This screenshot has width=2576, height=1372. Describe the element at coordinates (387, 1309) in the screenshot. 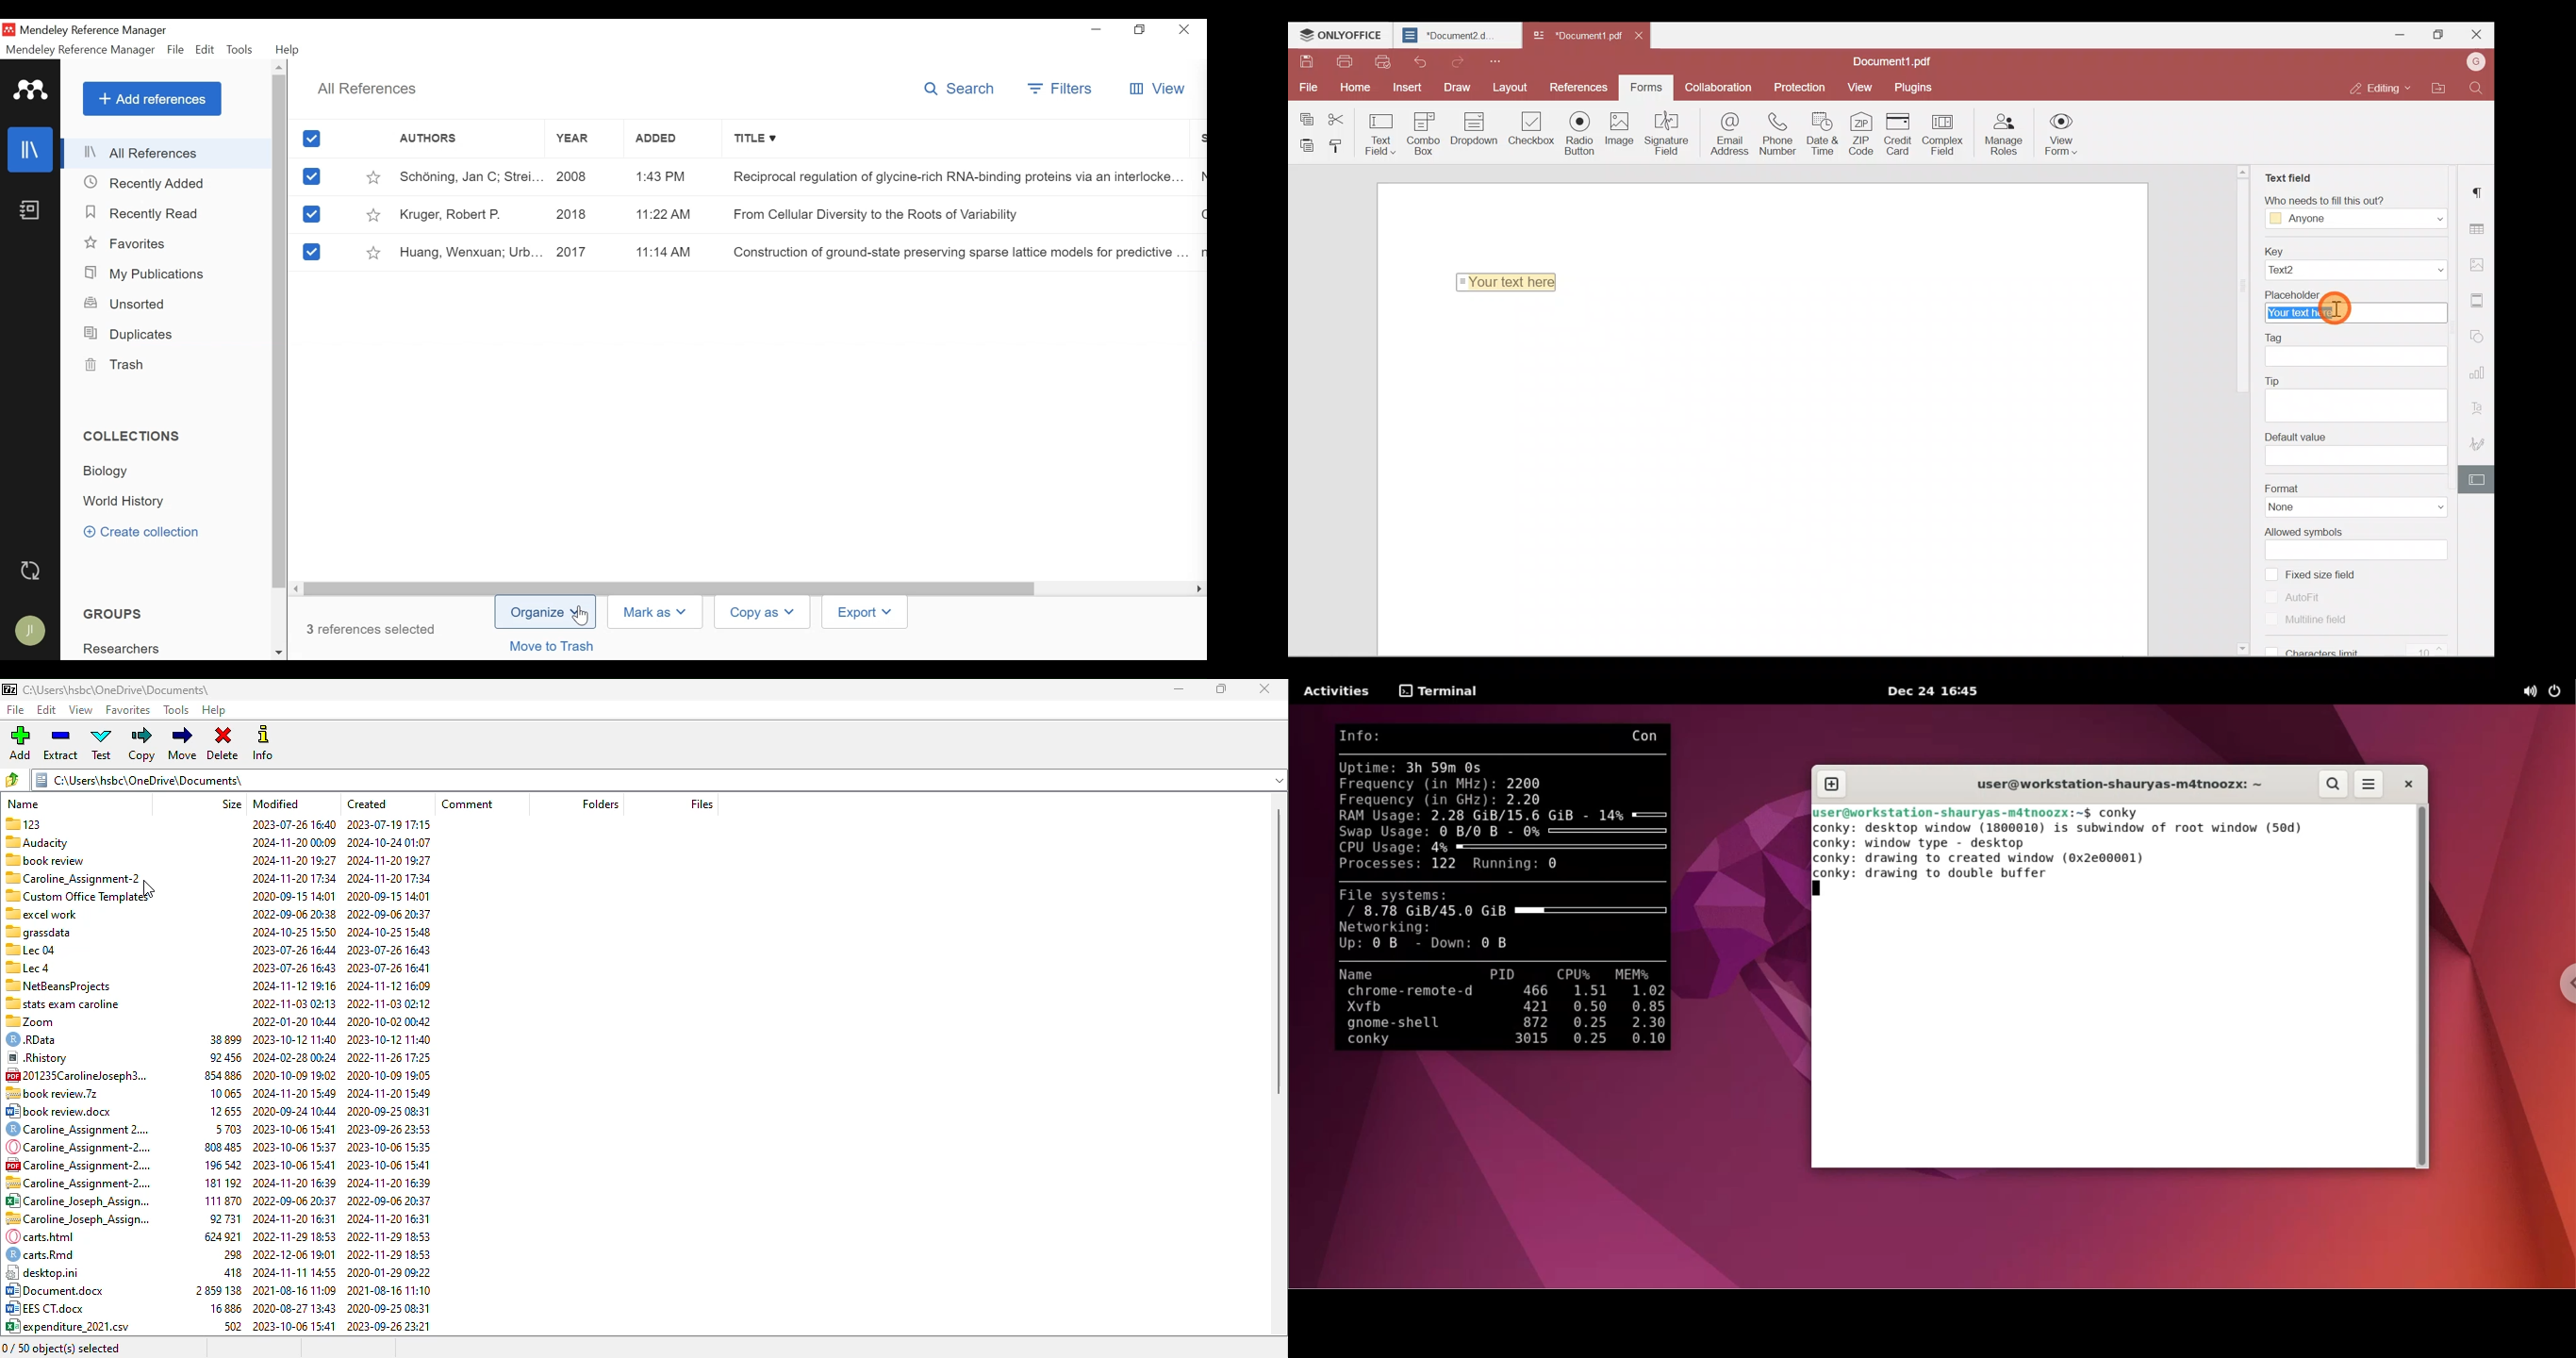

I see `2020-09-25 08:31` at that location.